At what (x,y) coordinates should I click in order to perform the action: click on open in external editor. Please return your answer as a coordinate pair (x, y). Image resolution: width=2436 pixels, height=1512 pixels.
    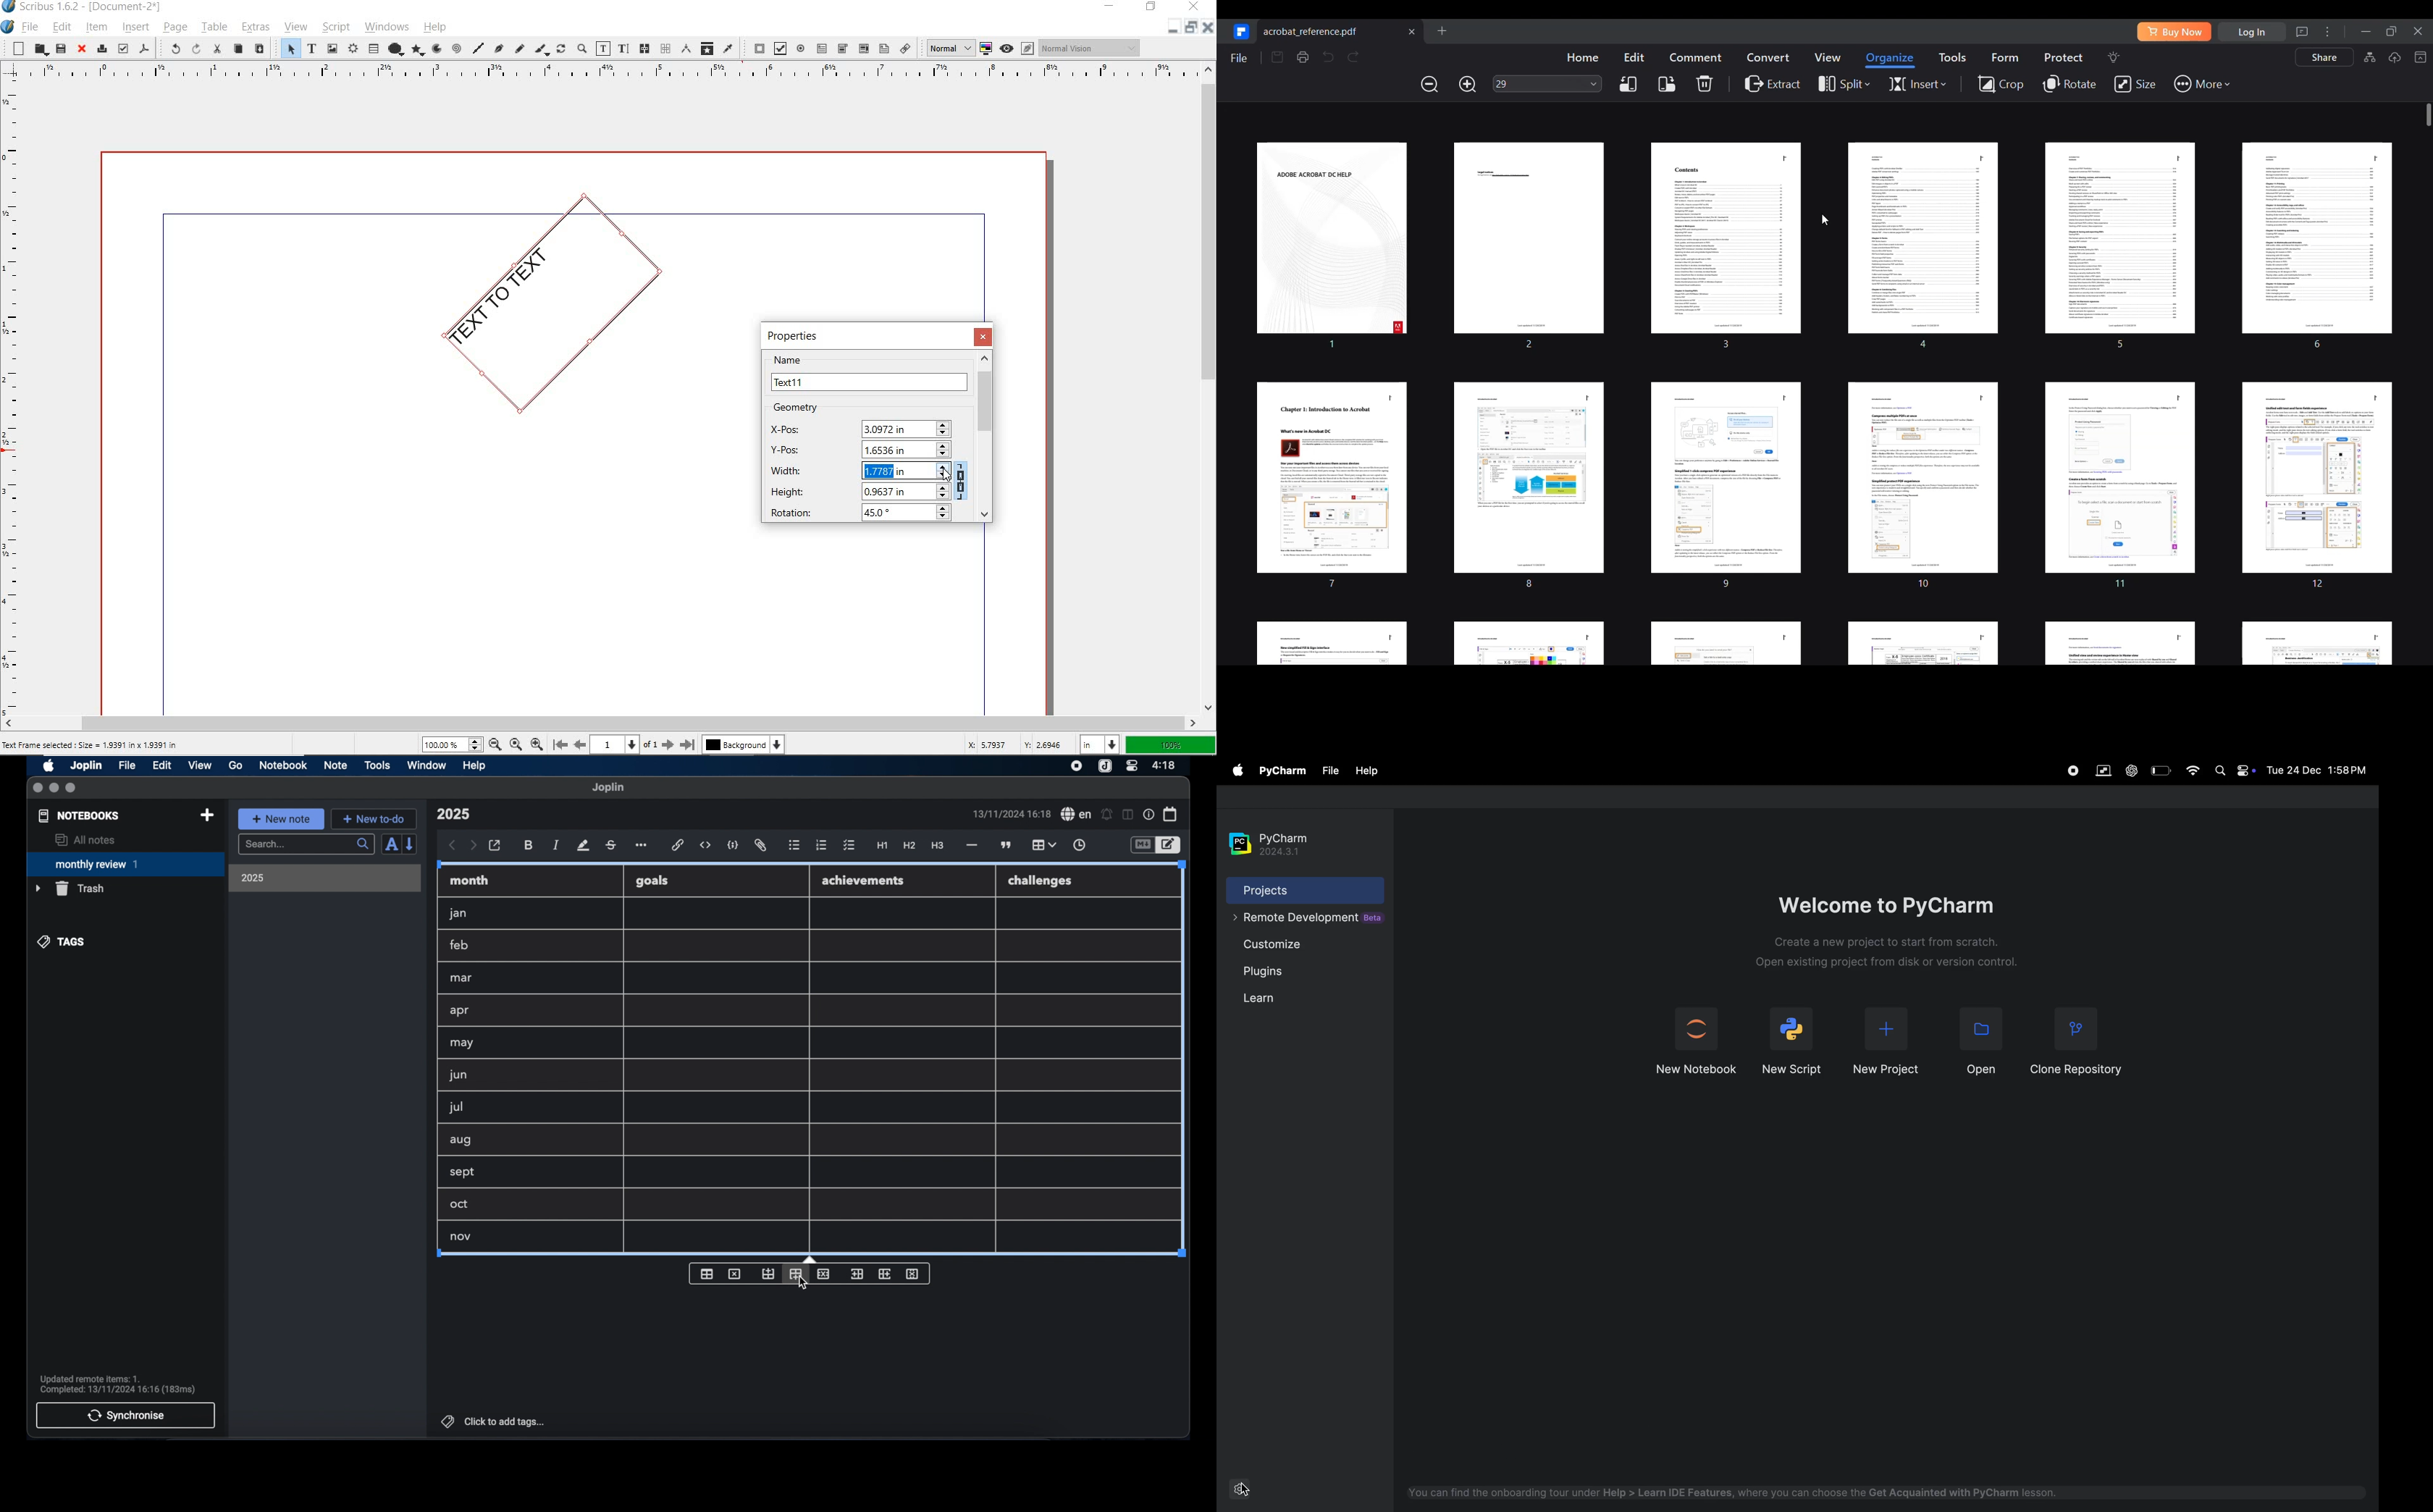
    Looking at the image, I should click on (495, 846).